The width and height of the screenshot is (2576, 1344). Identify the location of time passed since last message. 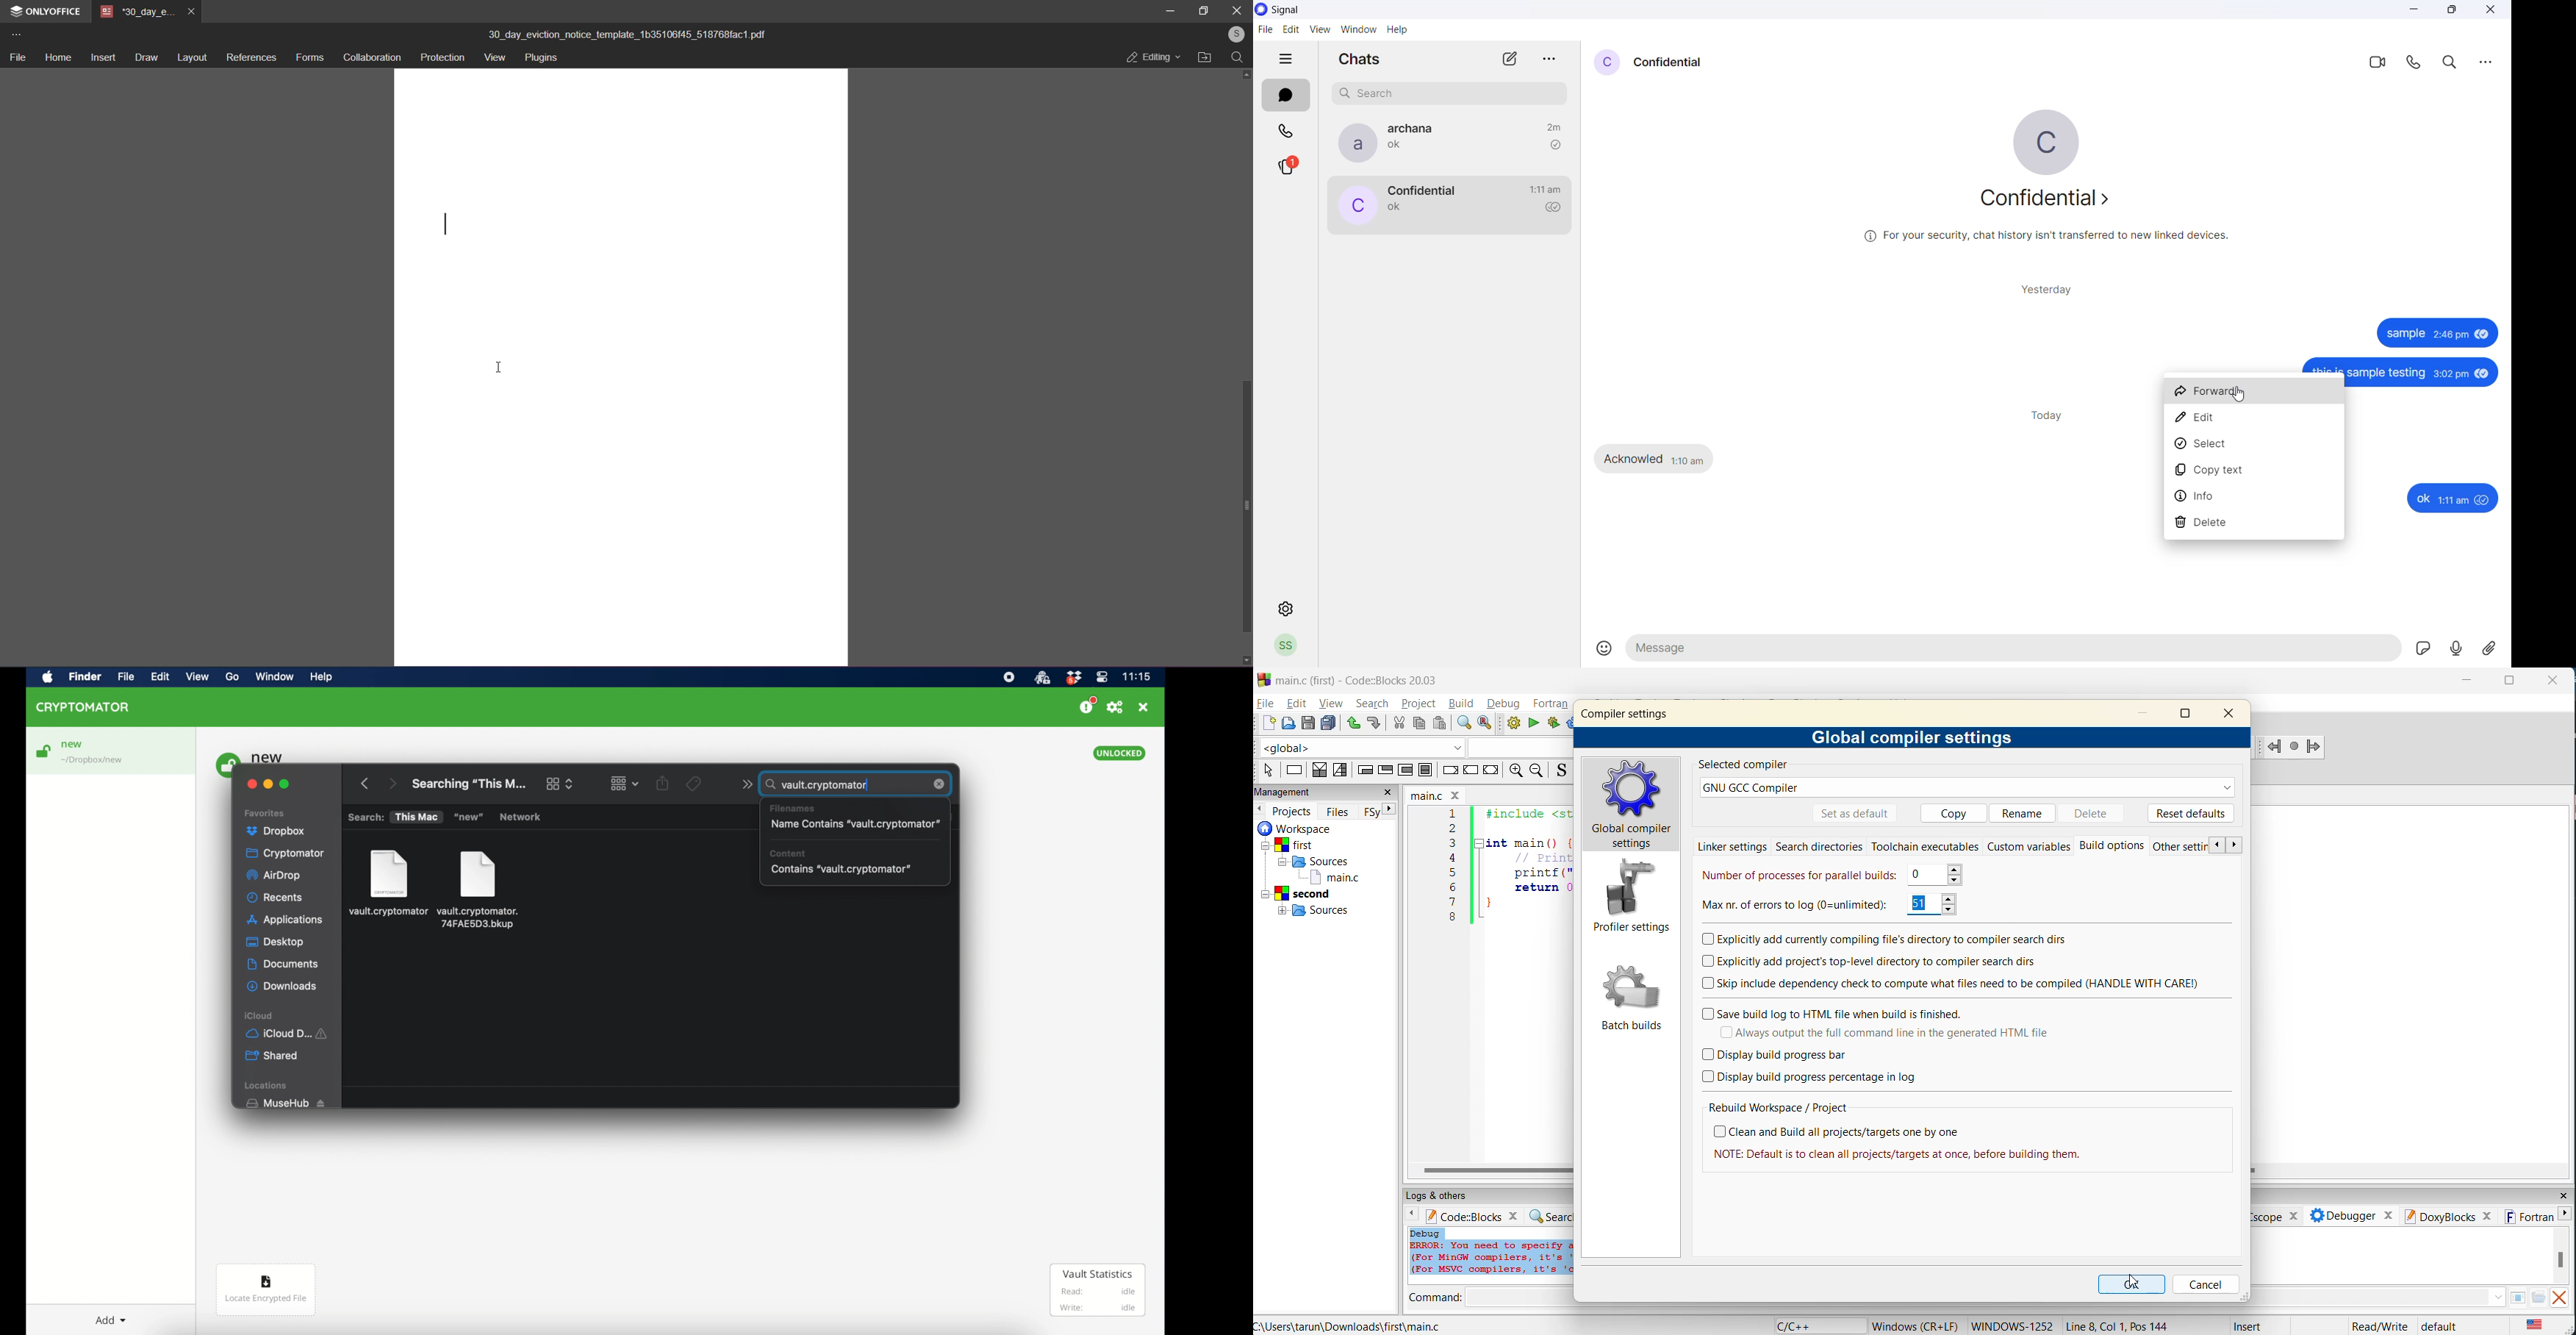
(1553, 125).